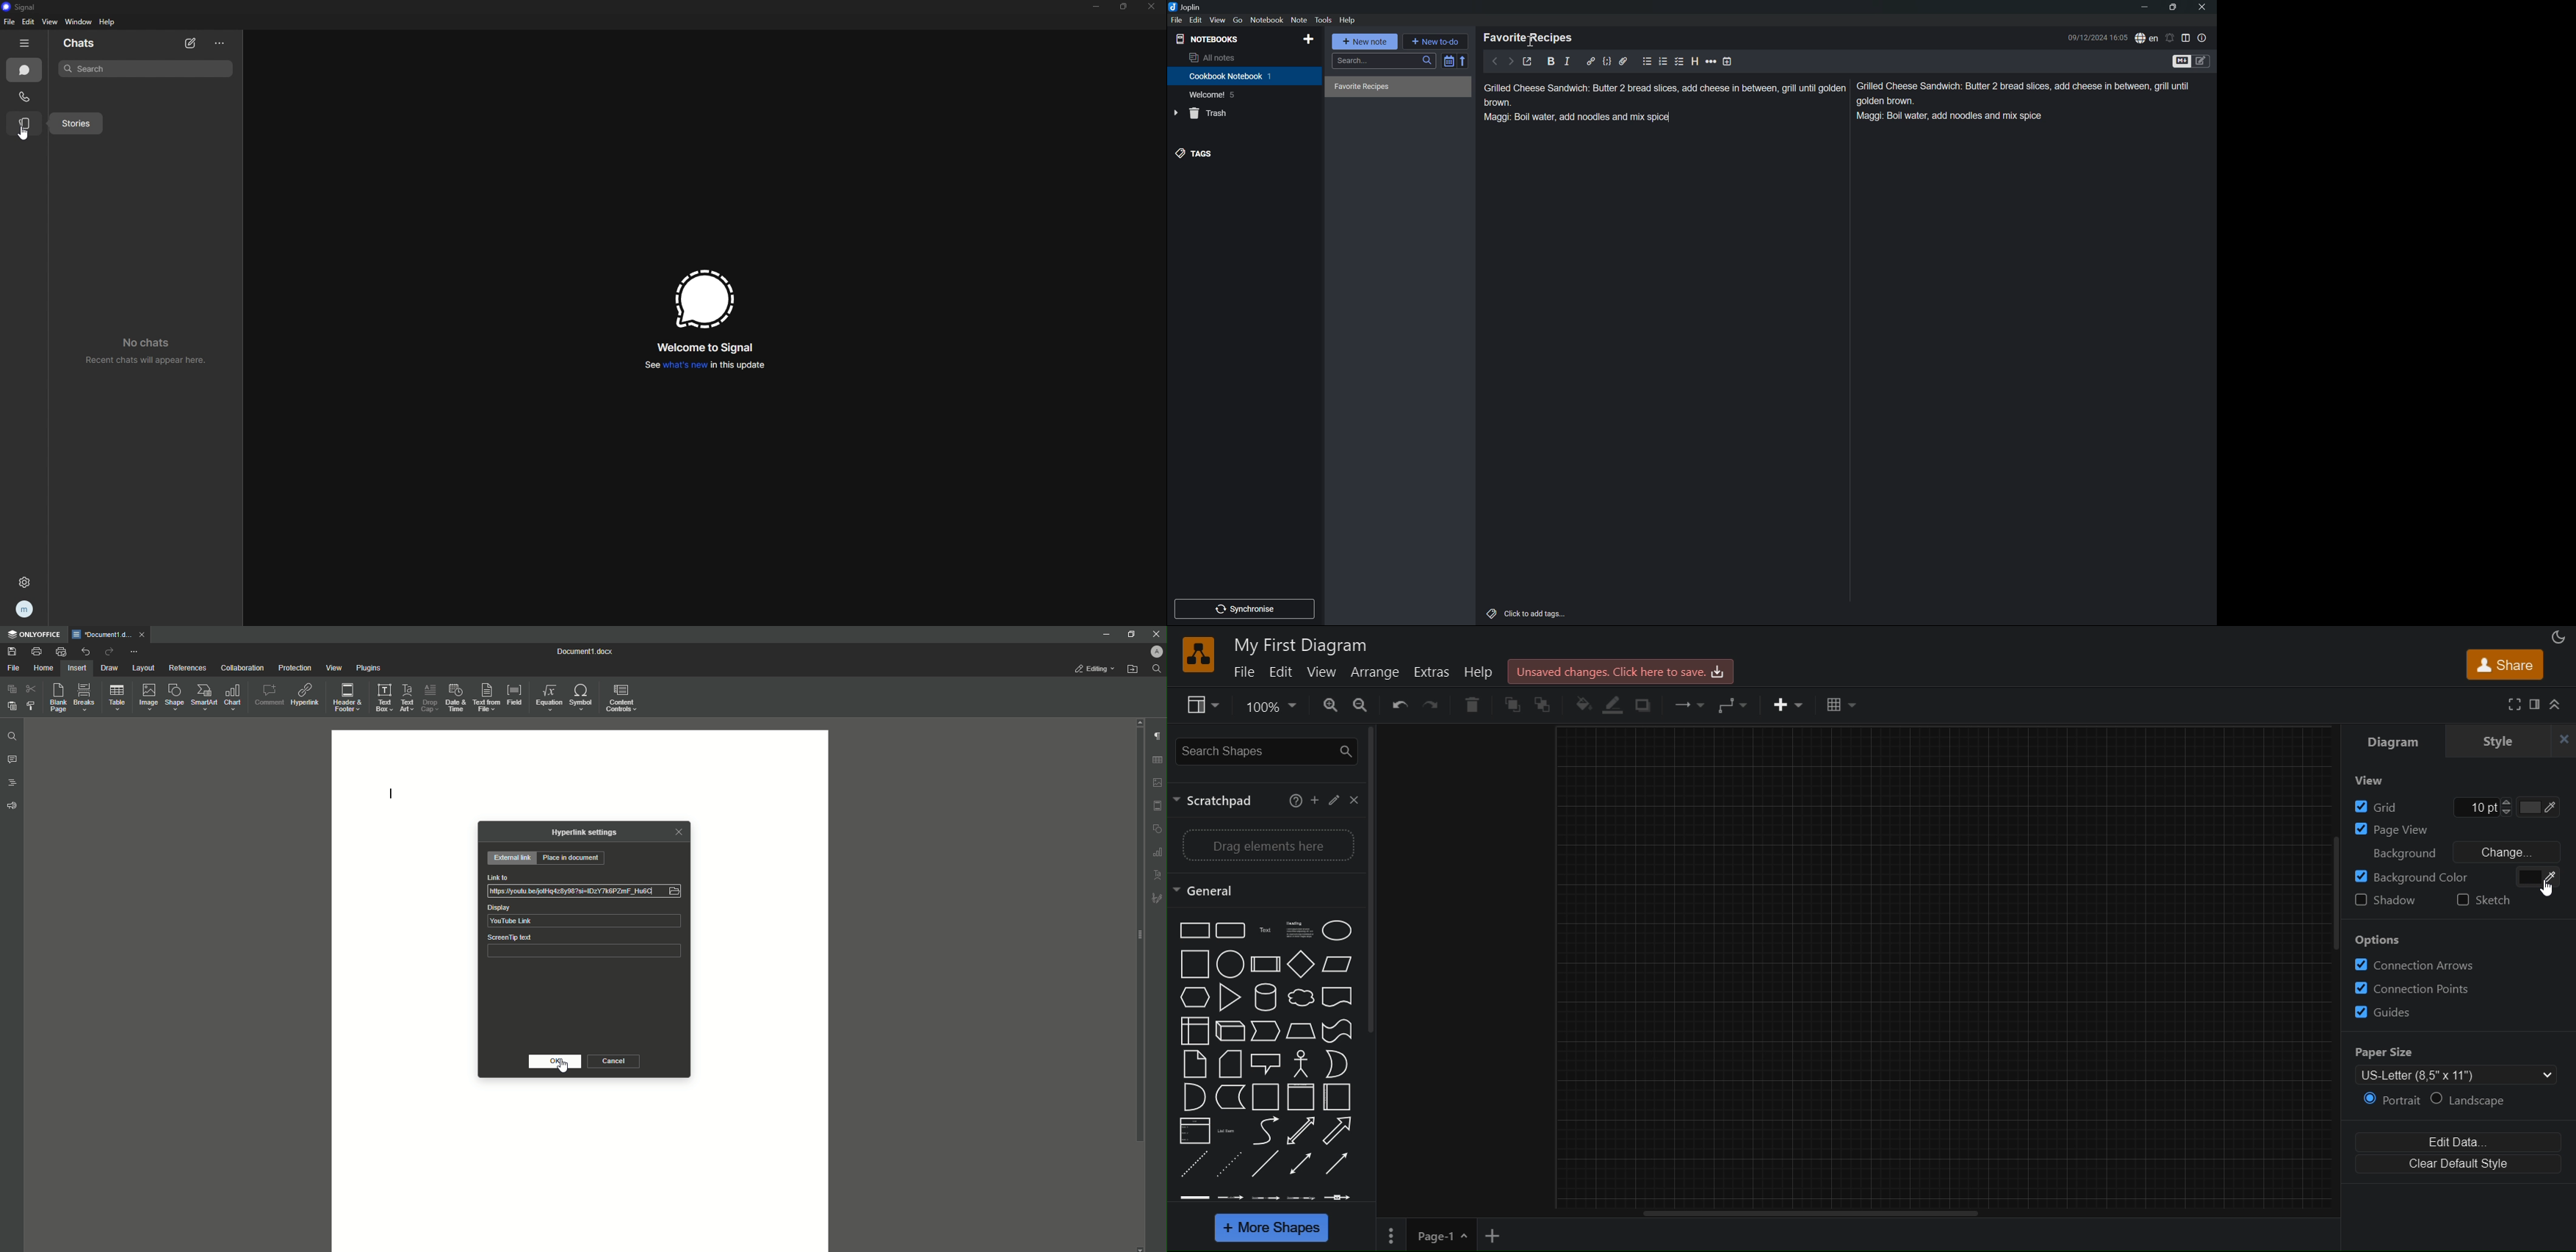 The height and width of the screenshot is (1260, 2576). I want to click on Insert/edit link, so click(1590, 60).